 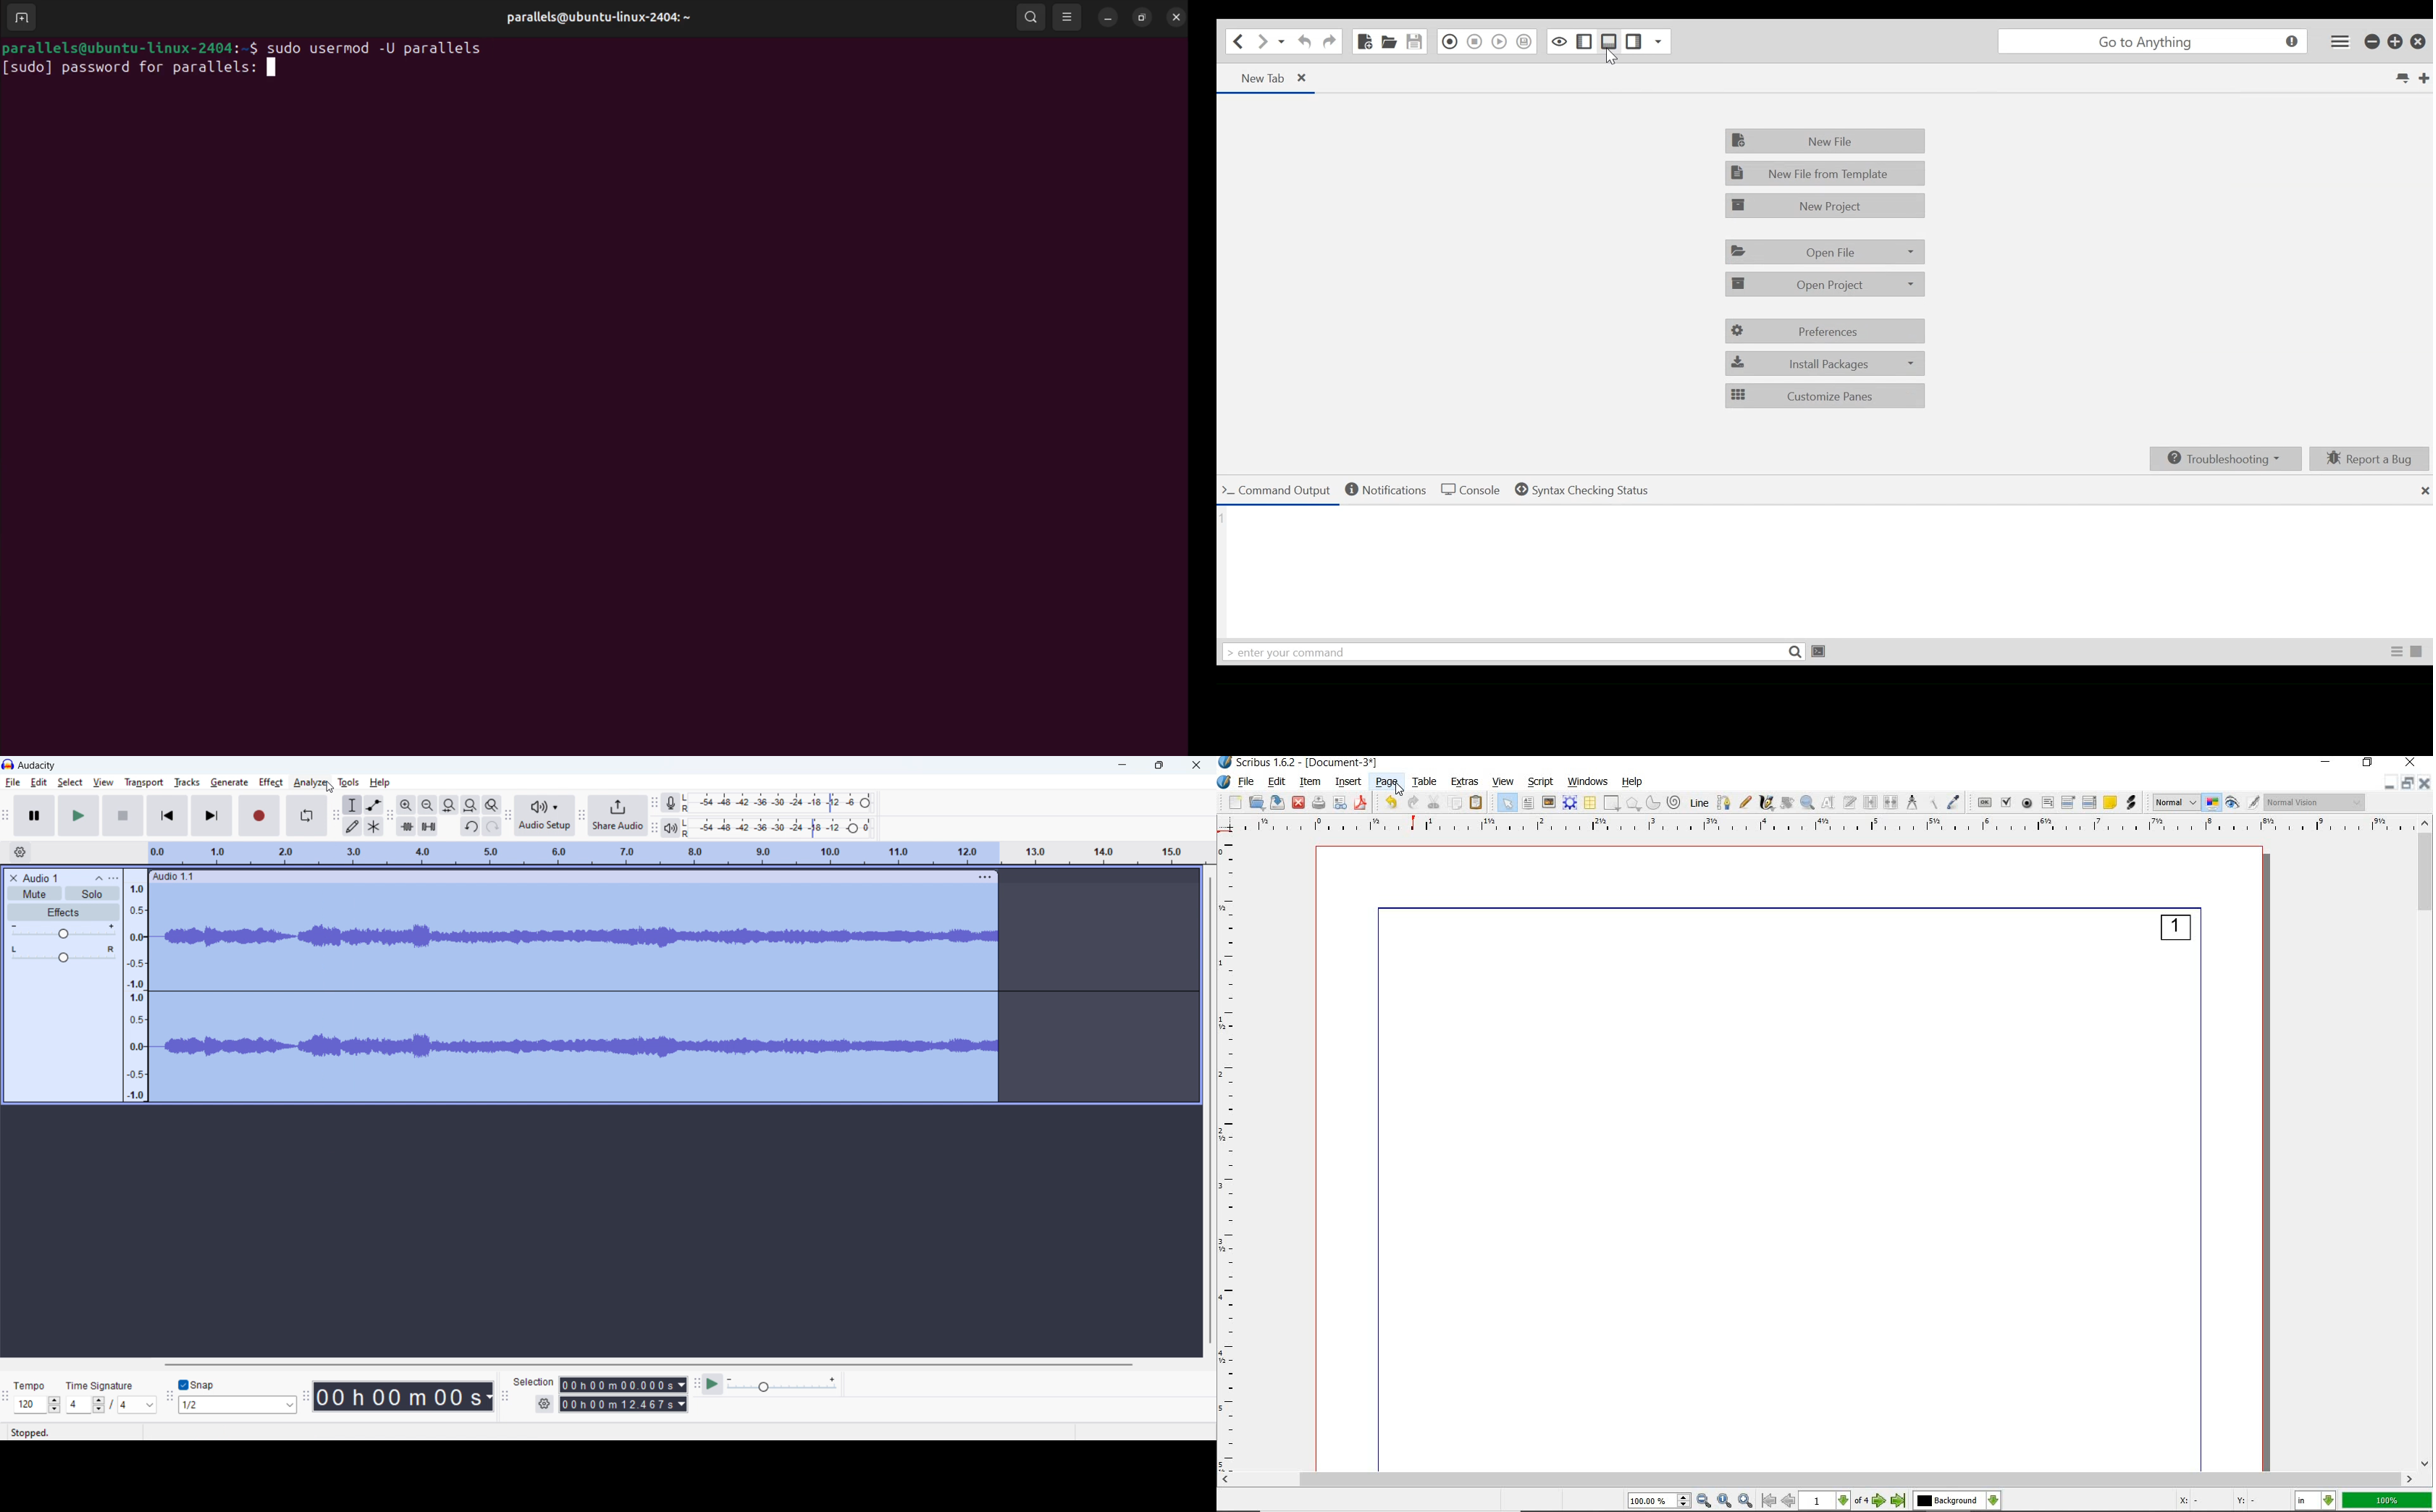 What do you see at coordinates (2408, 784) in the screenshot?
I see `restore` at bounding box center [2408, 784].